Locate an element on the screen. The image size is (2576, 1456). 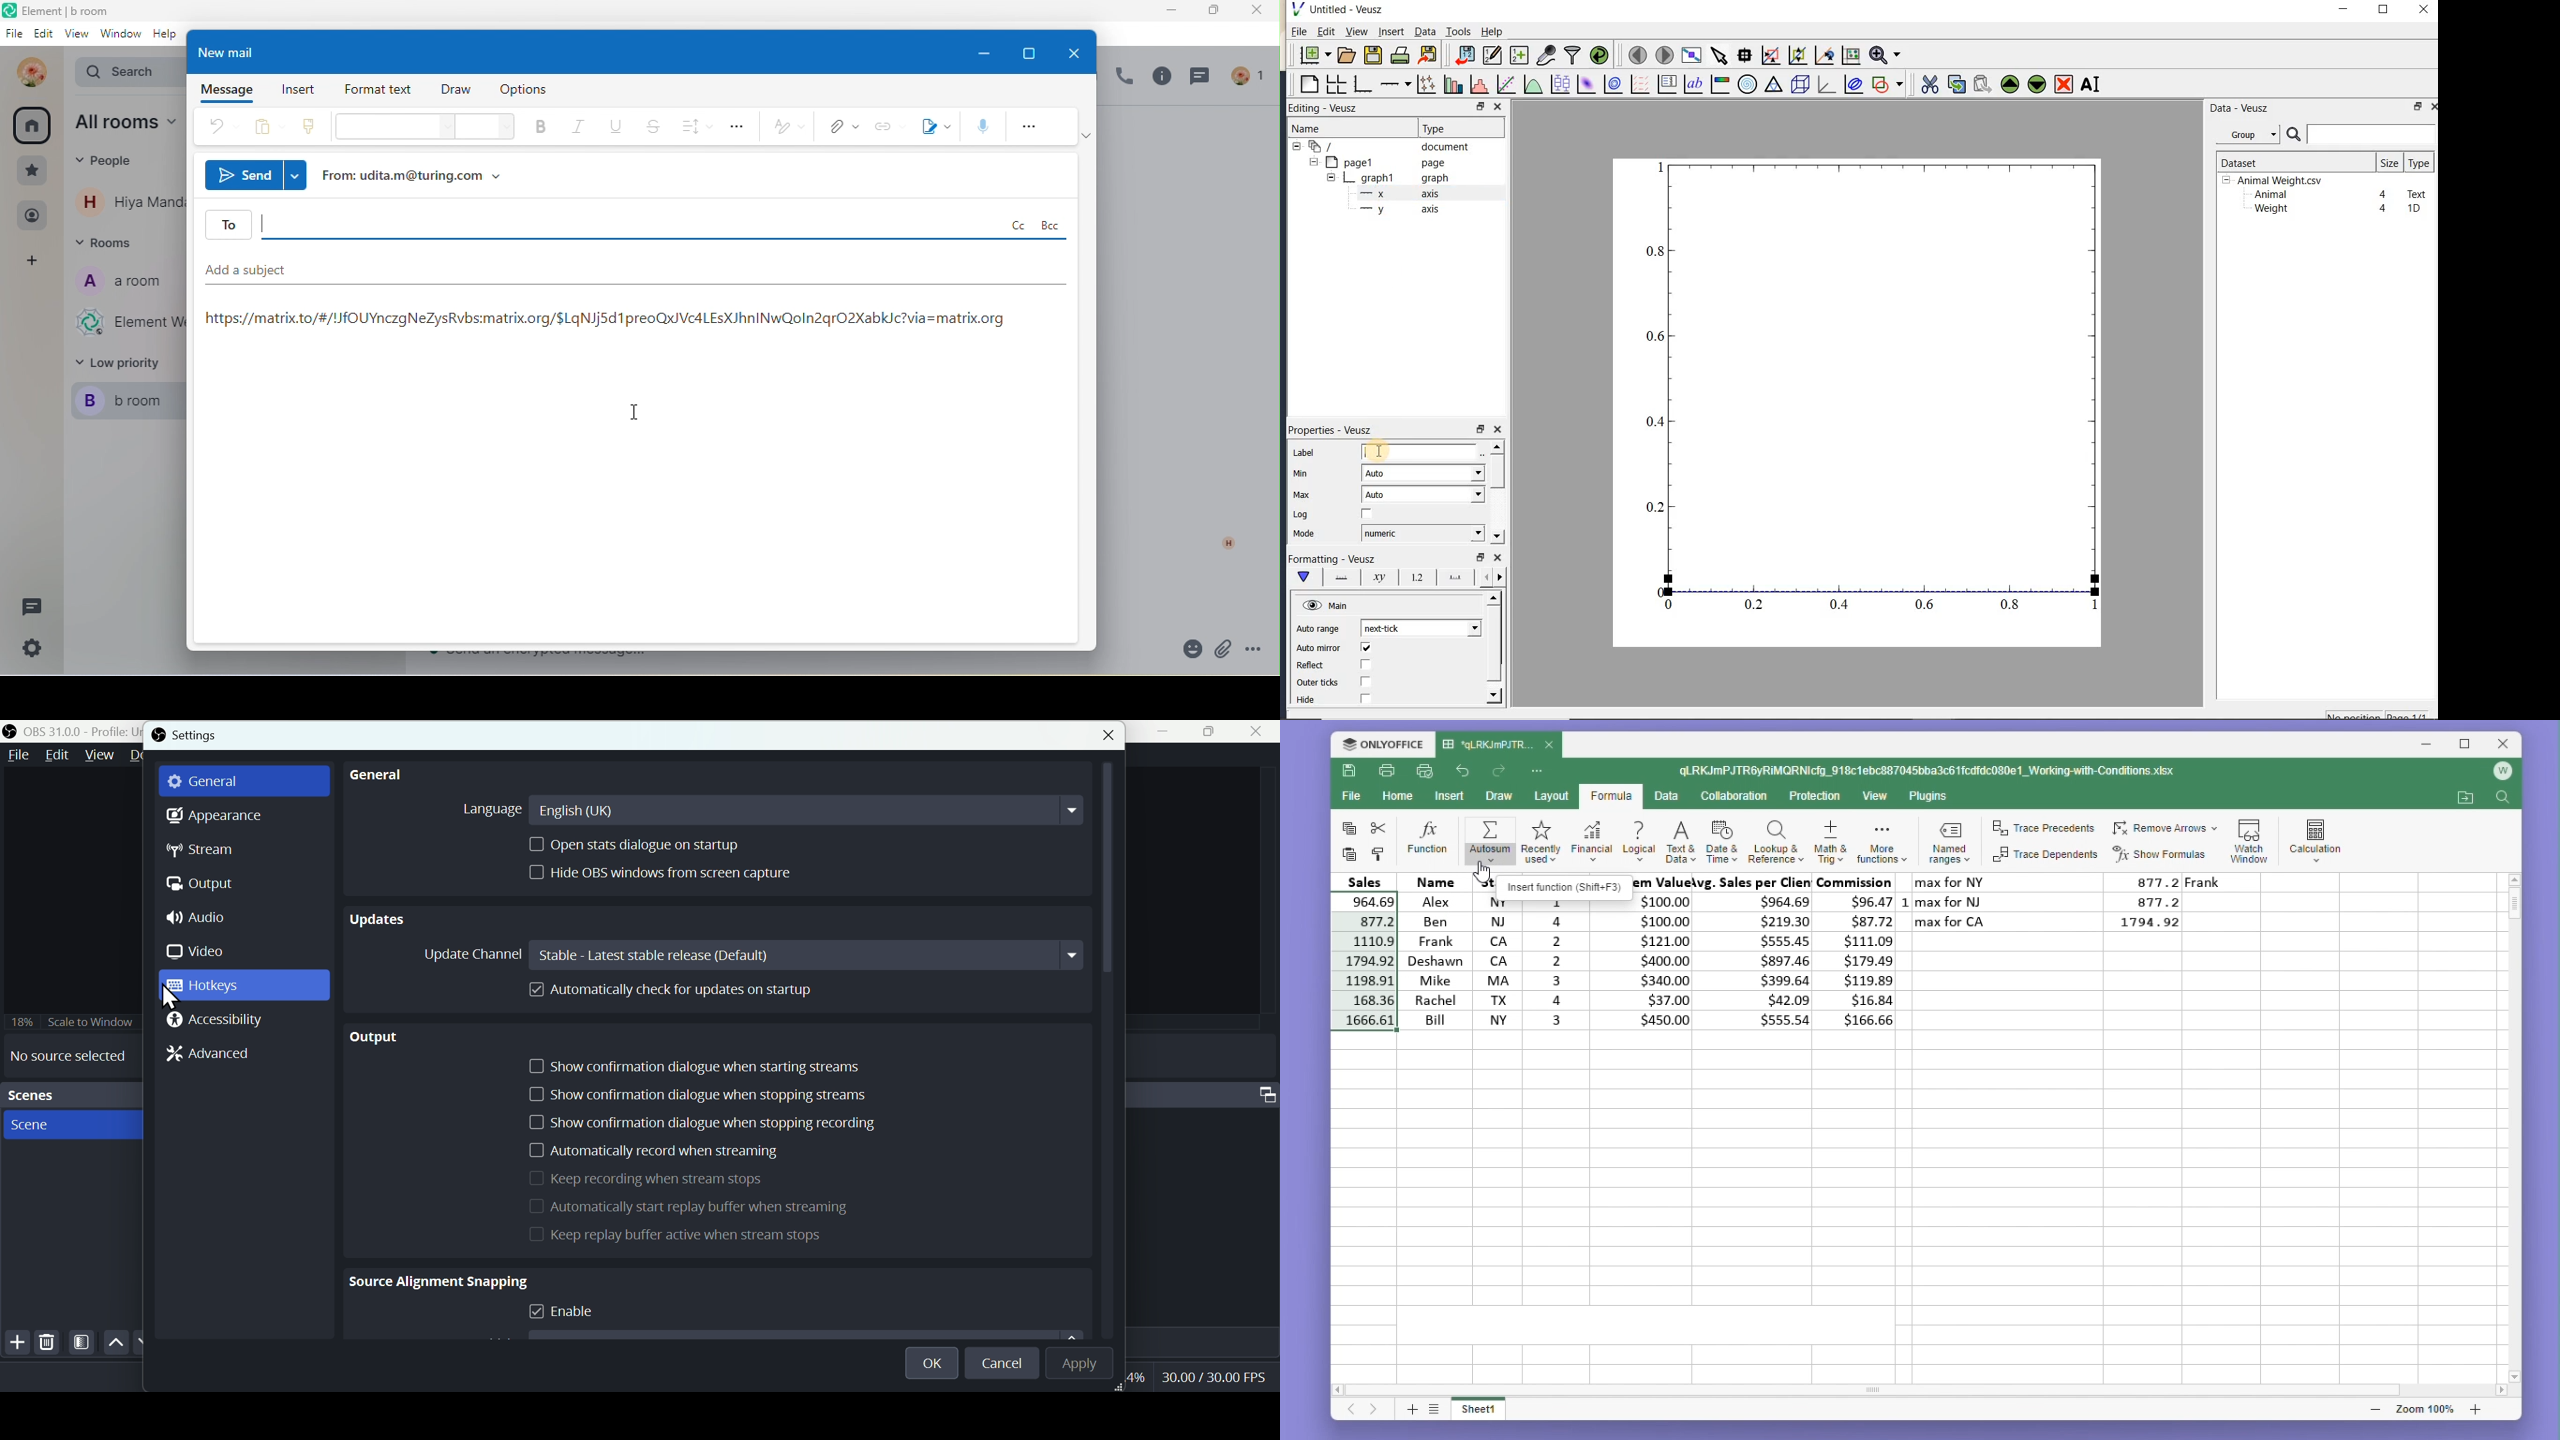
English U K is located at coordinates (809, 808).